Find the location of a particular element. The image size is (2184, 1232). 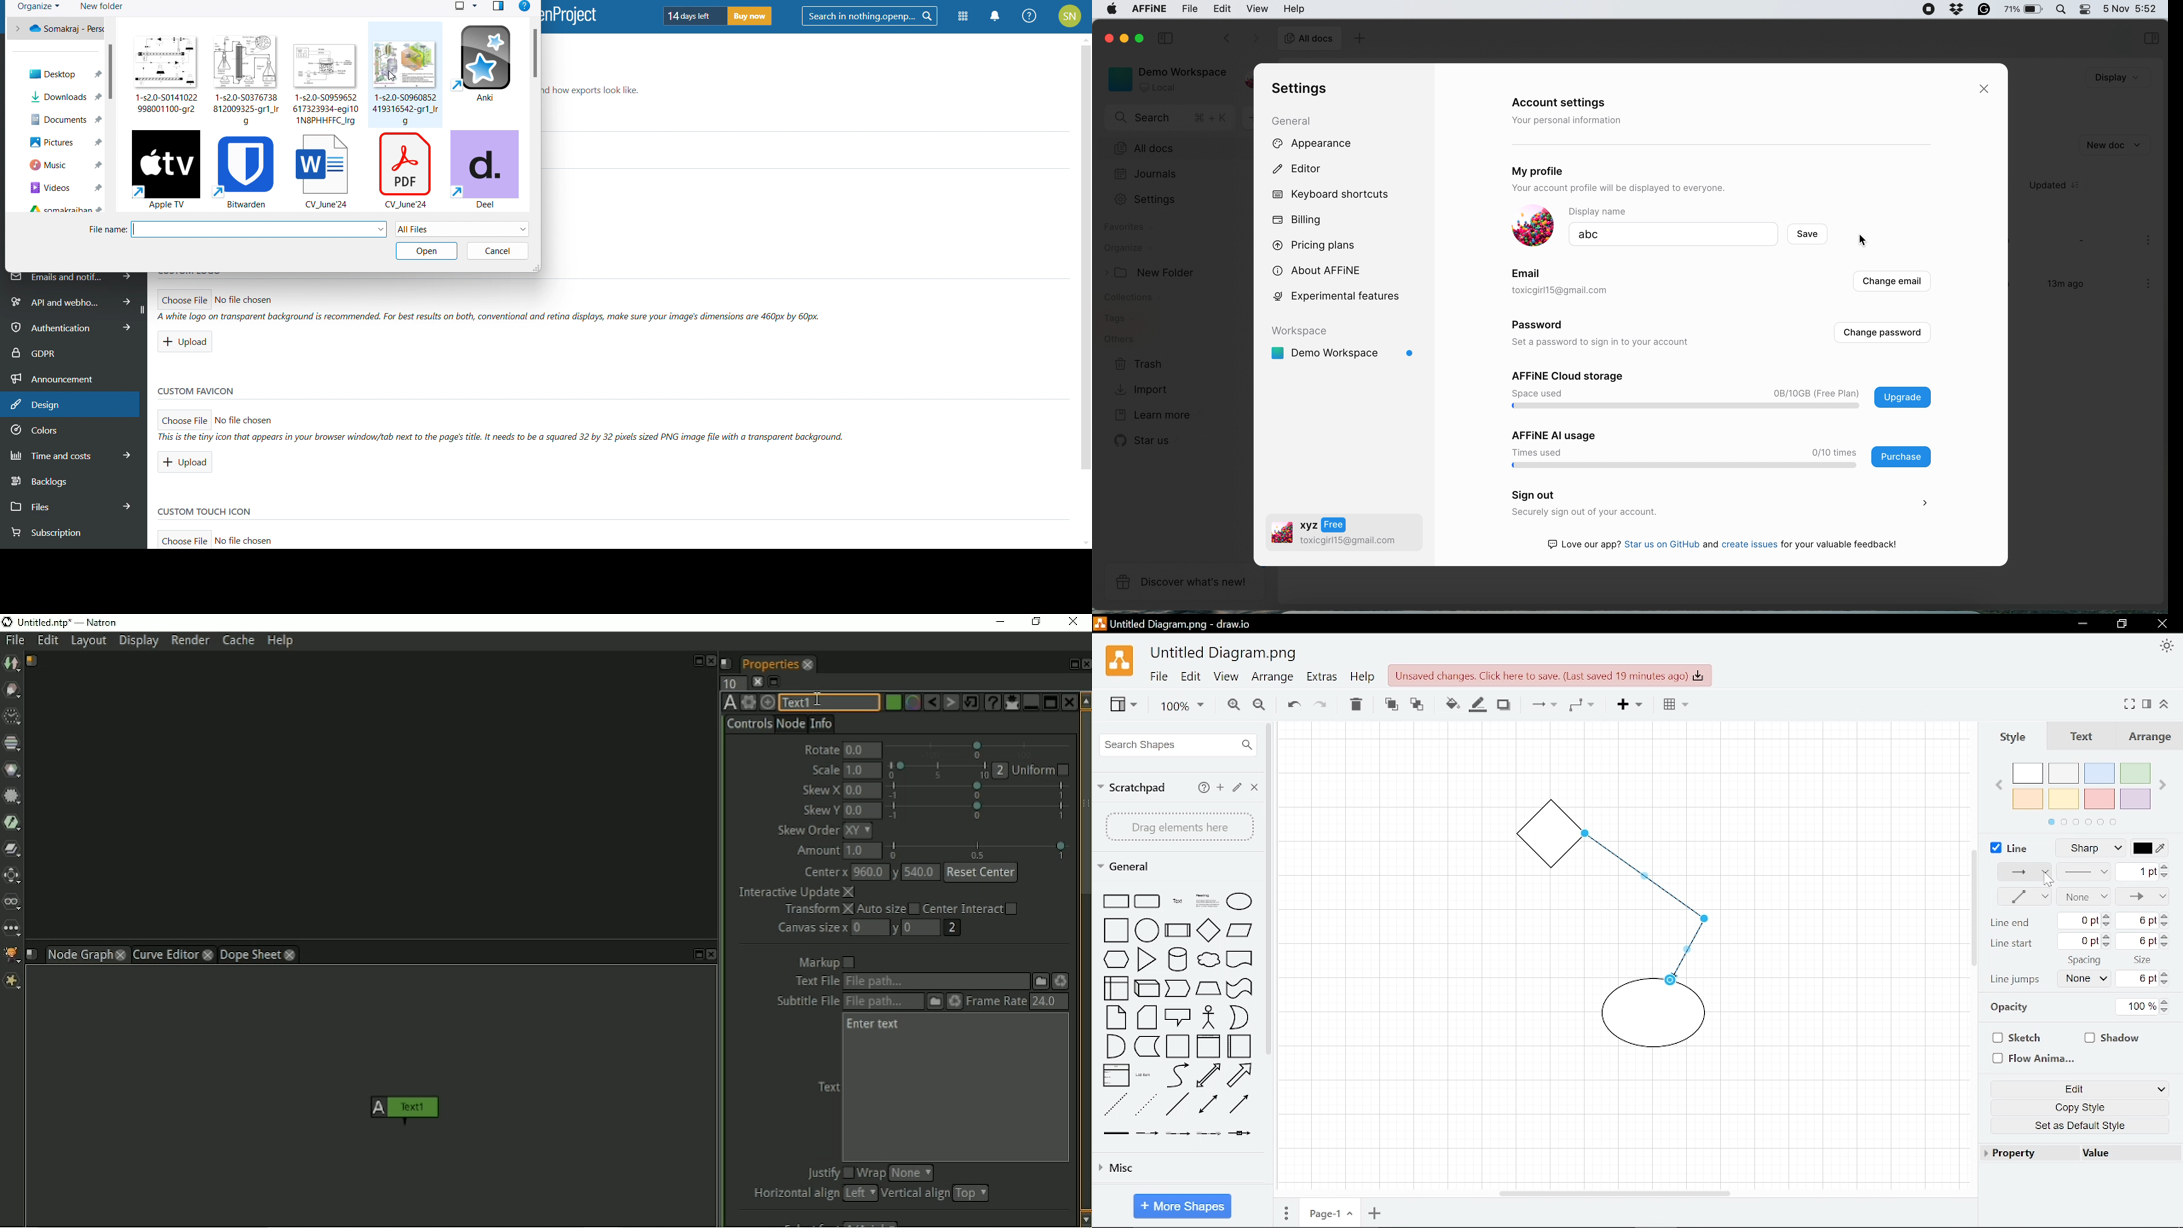

DEcrease is located at coordinates (2110, 947).